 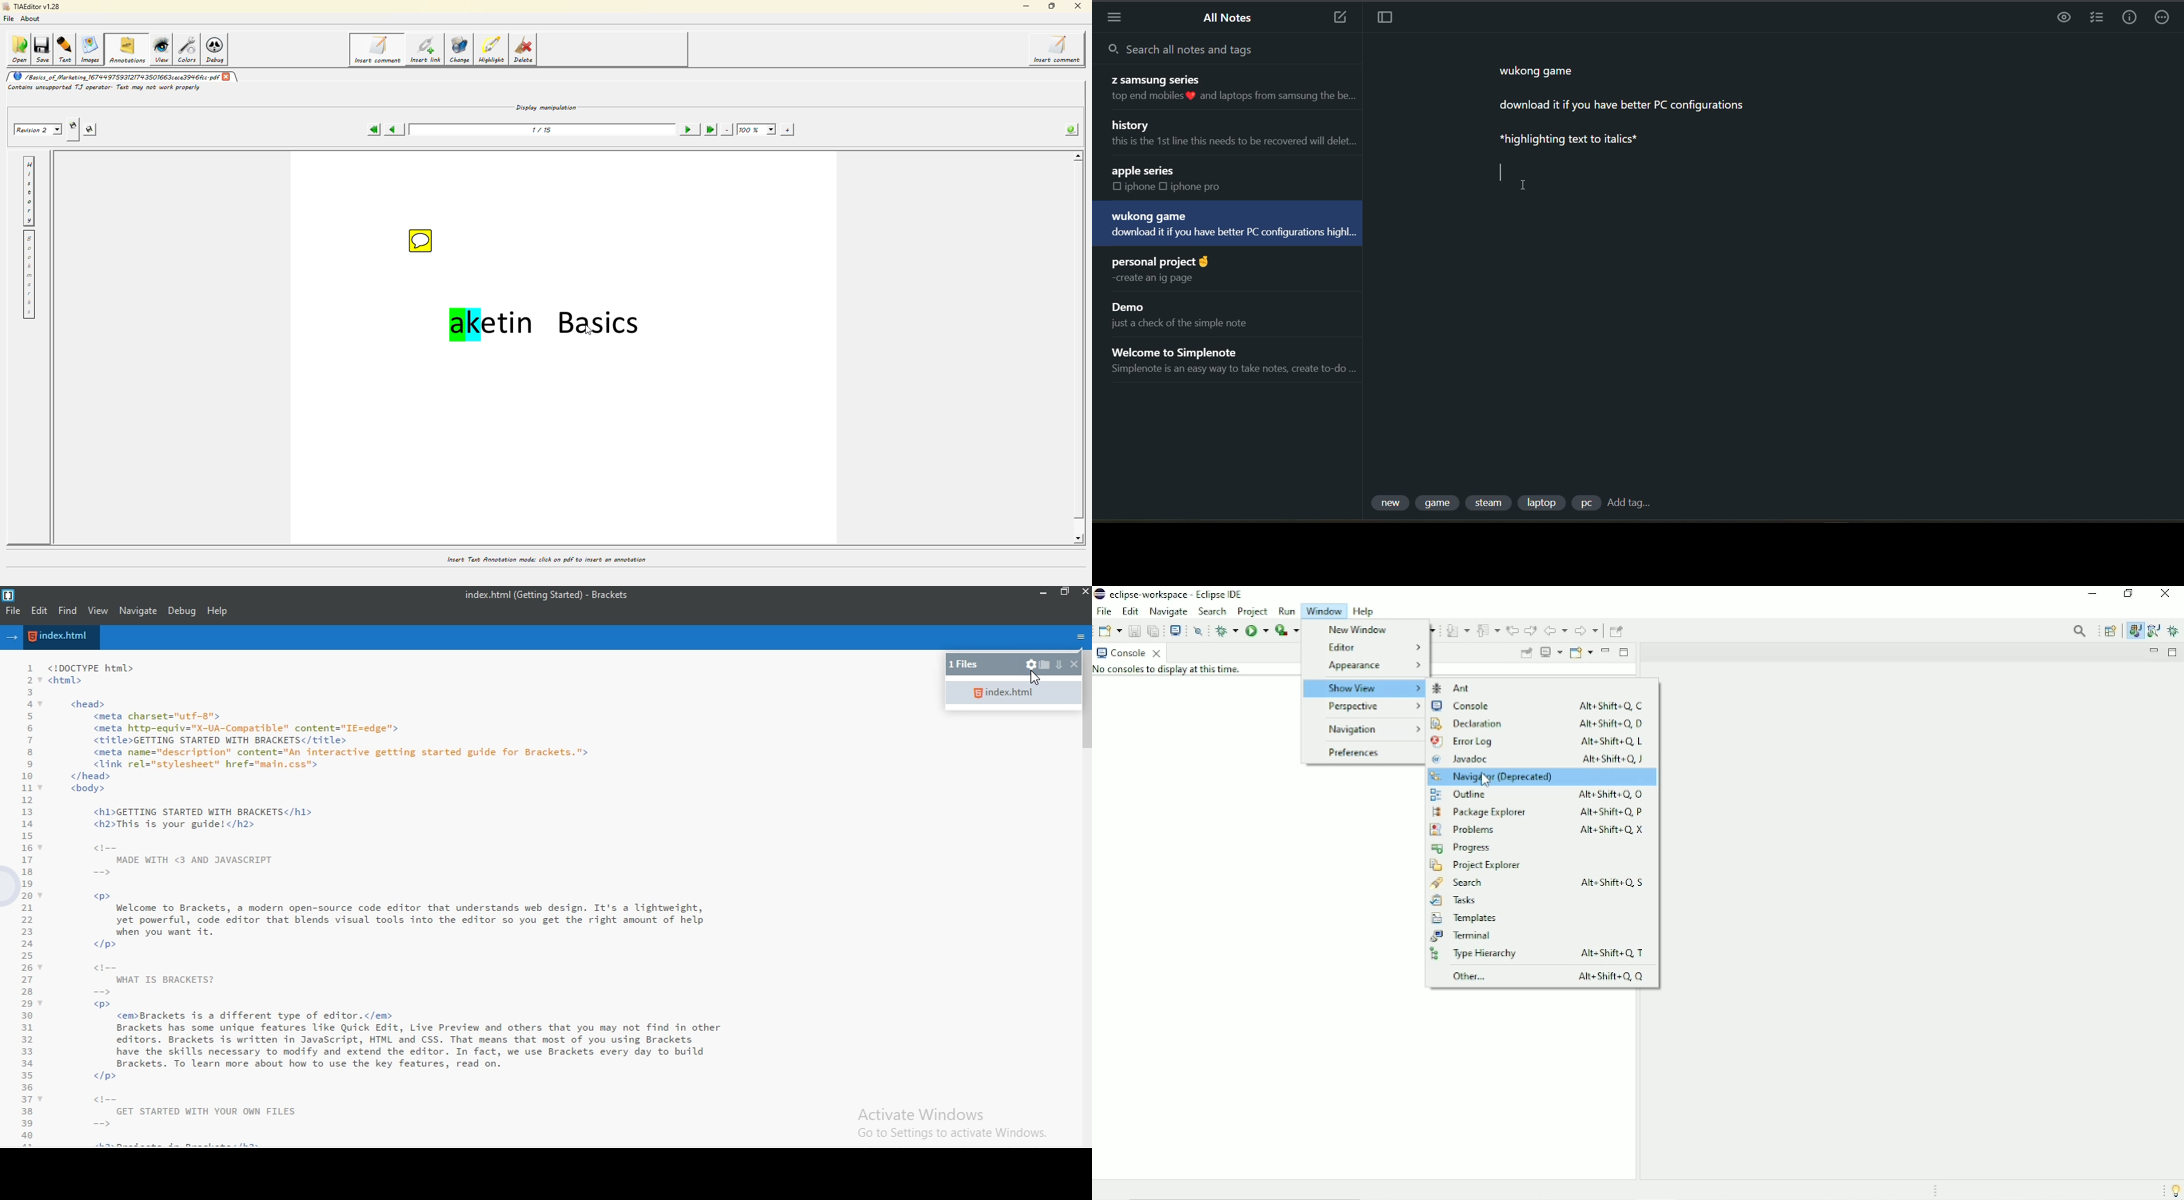 What do you see at coordinates (1175, 672) in the screenshot?
I see `No consoles to display at this time.` at bounding box center [1175, 672].